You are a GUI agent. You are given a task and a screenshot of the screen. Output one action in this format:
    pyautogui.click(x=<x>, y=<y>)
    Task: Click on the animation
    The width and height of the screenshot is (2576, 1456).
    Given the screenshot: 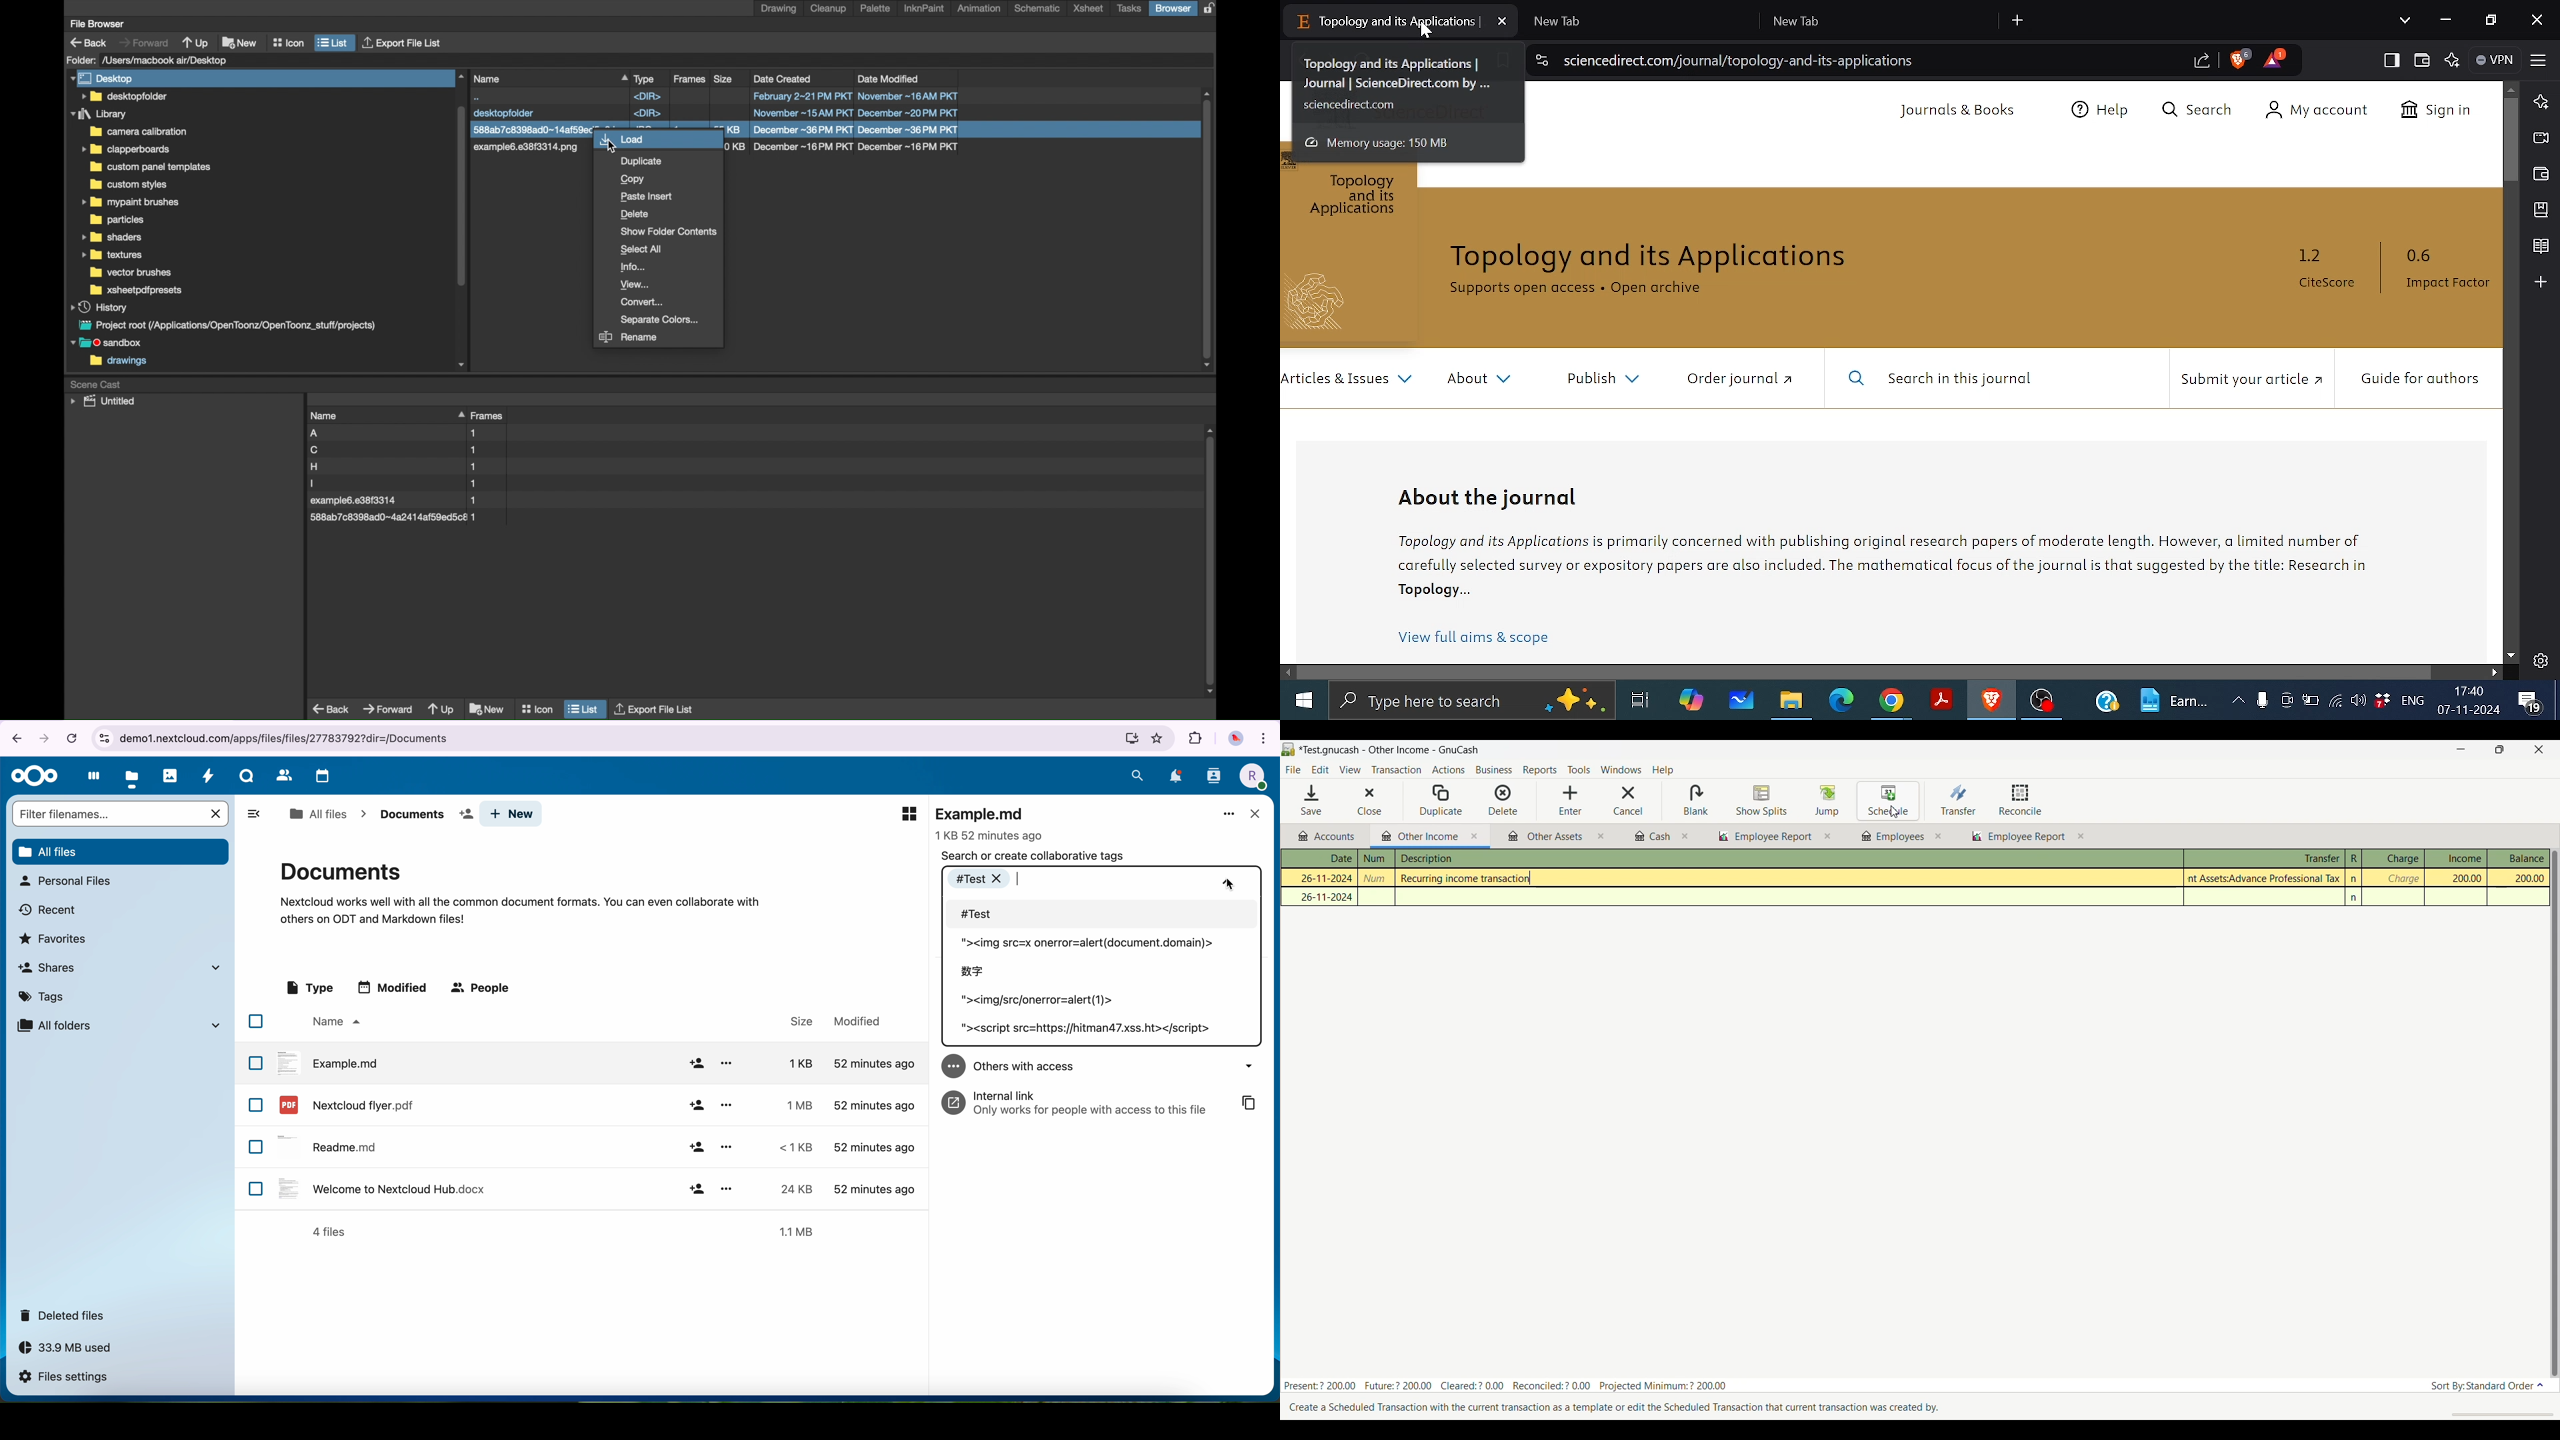 What is the action you would take?
    pyautogui.click(x=980, y=8)
    